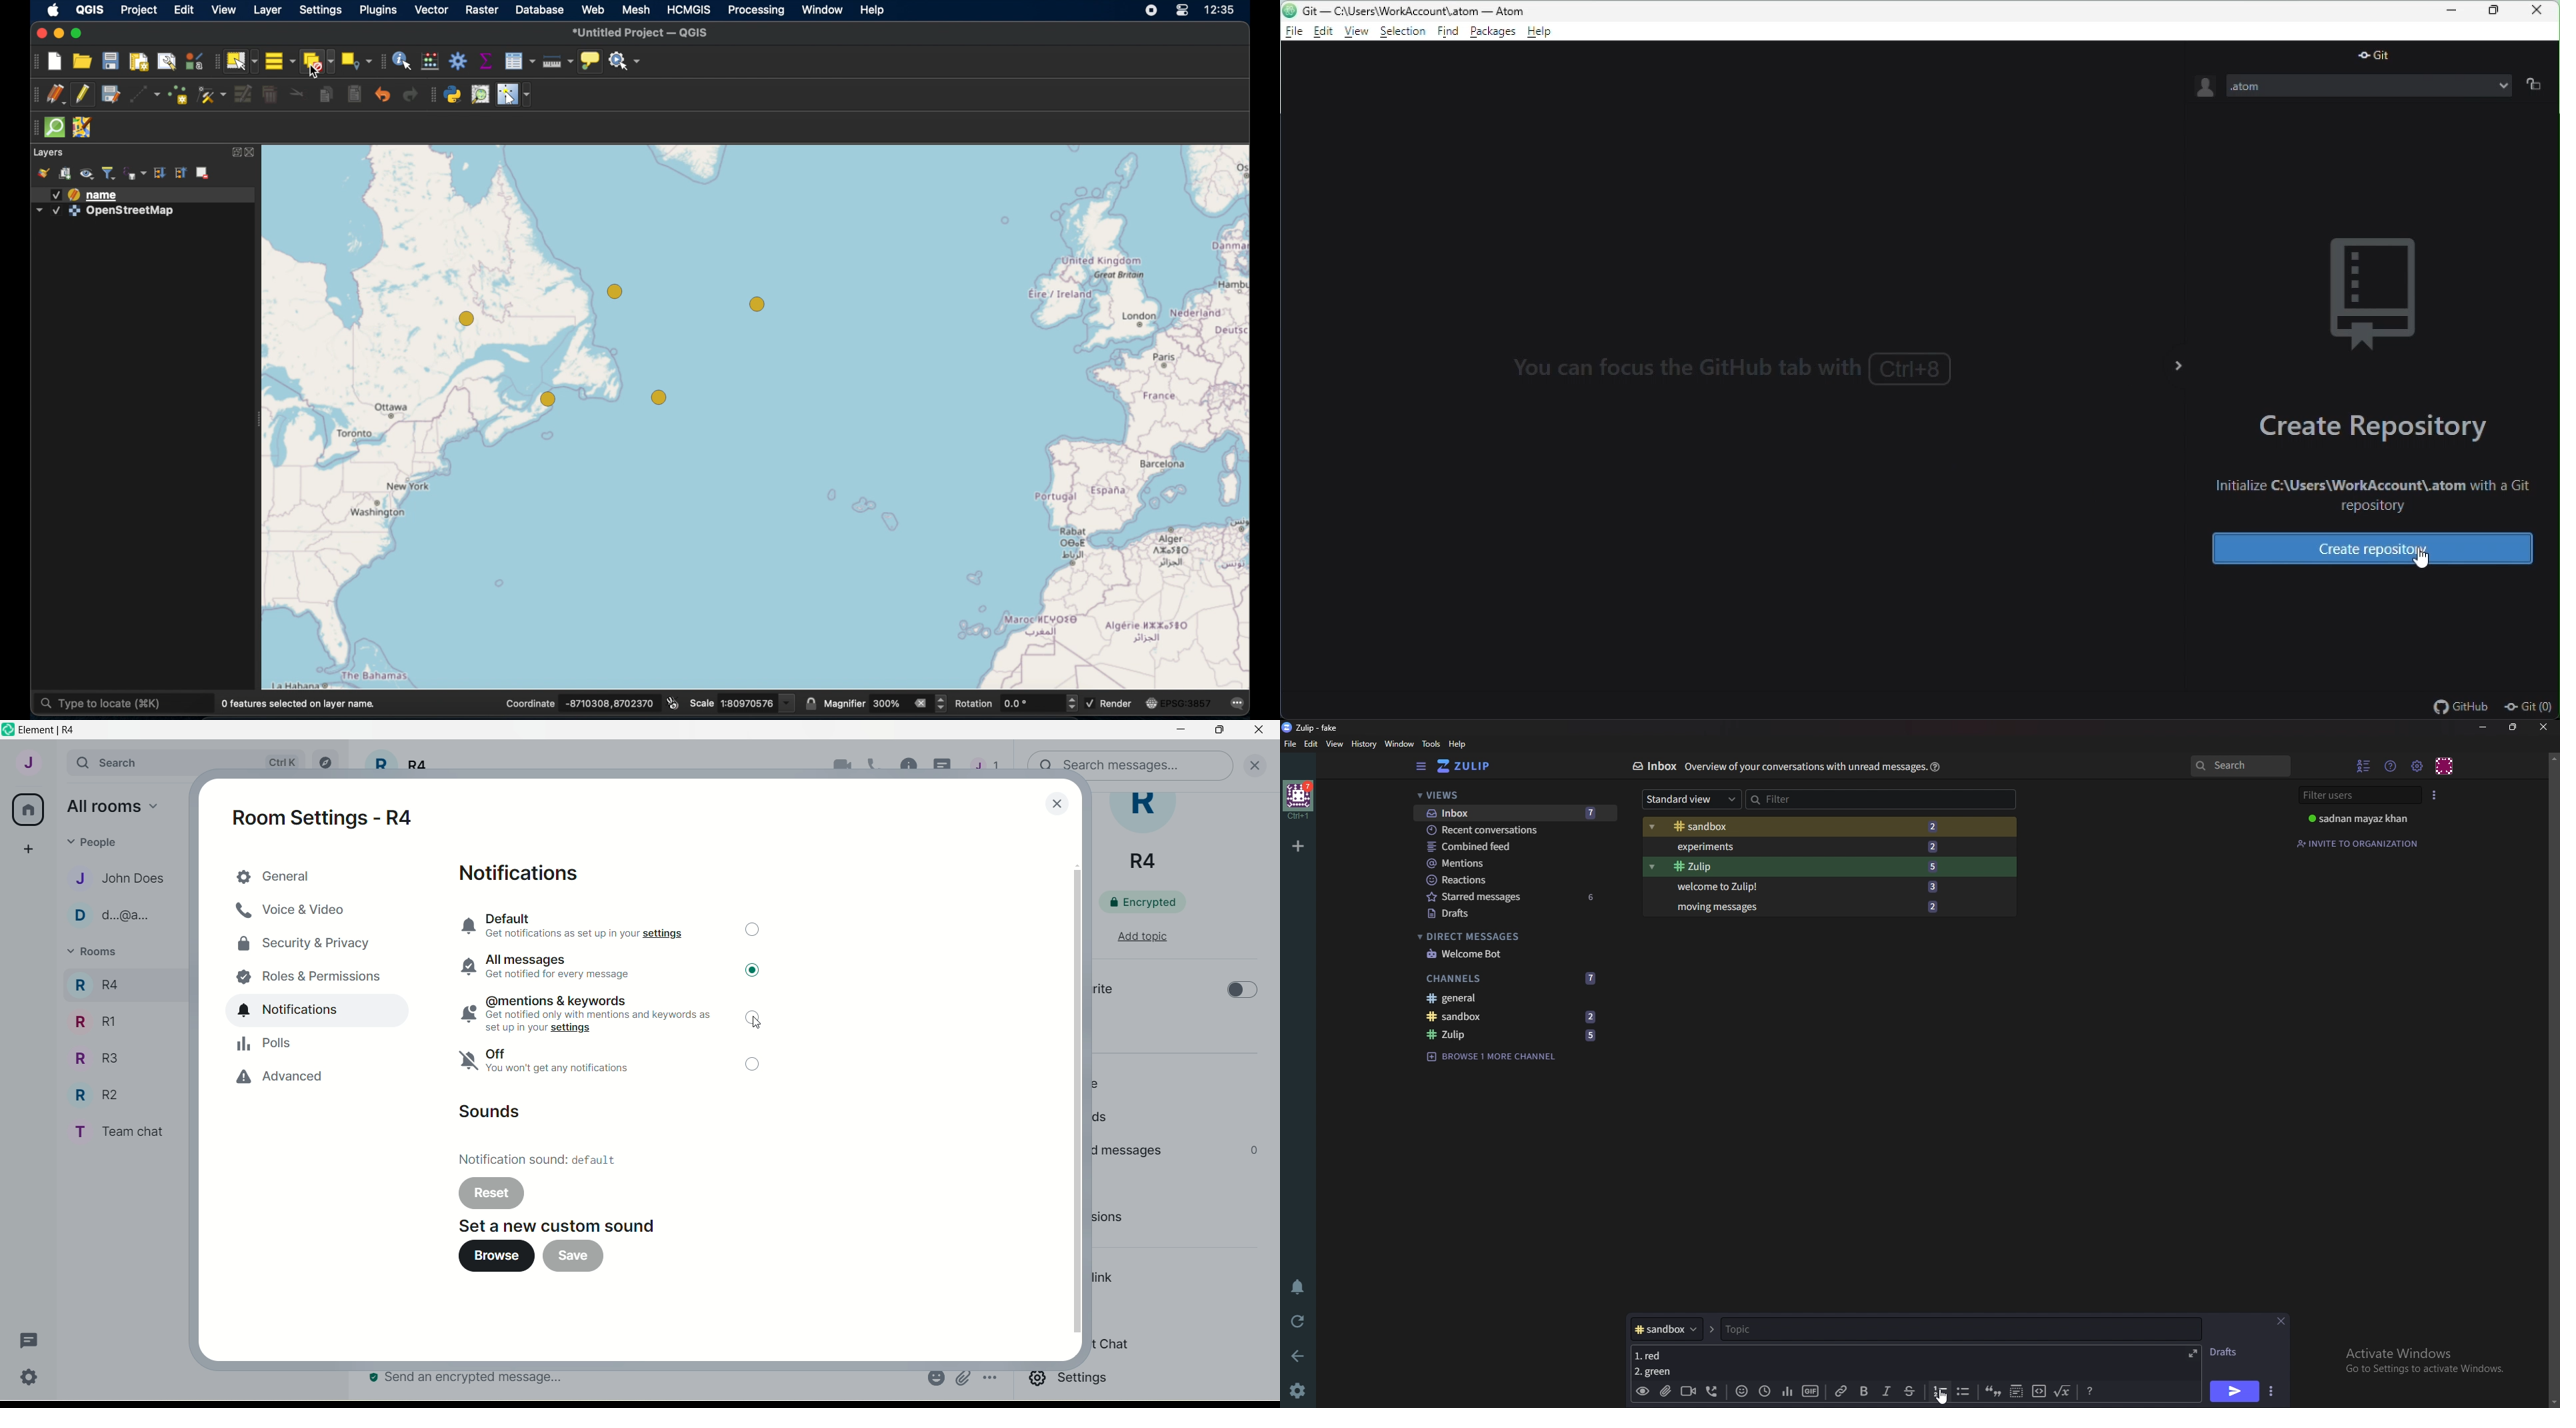 Image resolution: width=2576 pixels, height=1428 pixels. What do you see at coordinates (433, 96) in the screenshot?
I see `plugins toolbar` at bounding box center [433, 96].